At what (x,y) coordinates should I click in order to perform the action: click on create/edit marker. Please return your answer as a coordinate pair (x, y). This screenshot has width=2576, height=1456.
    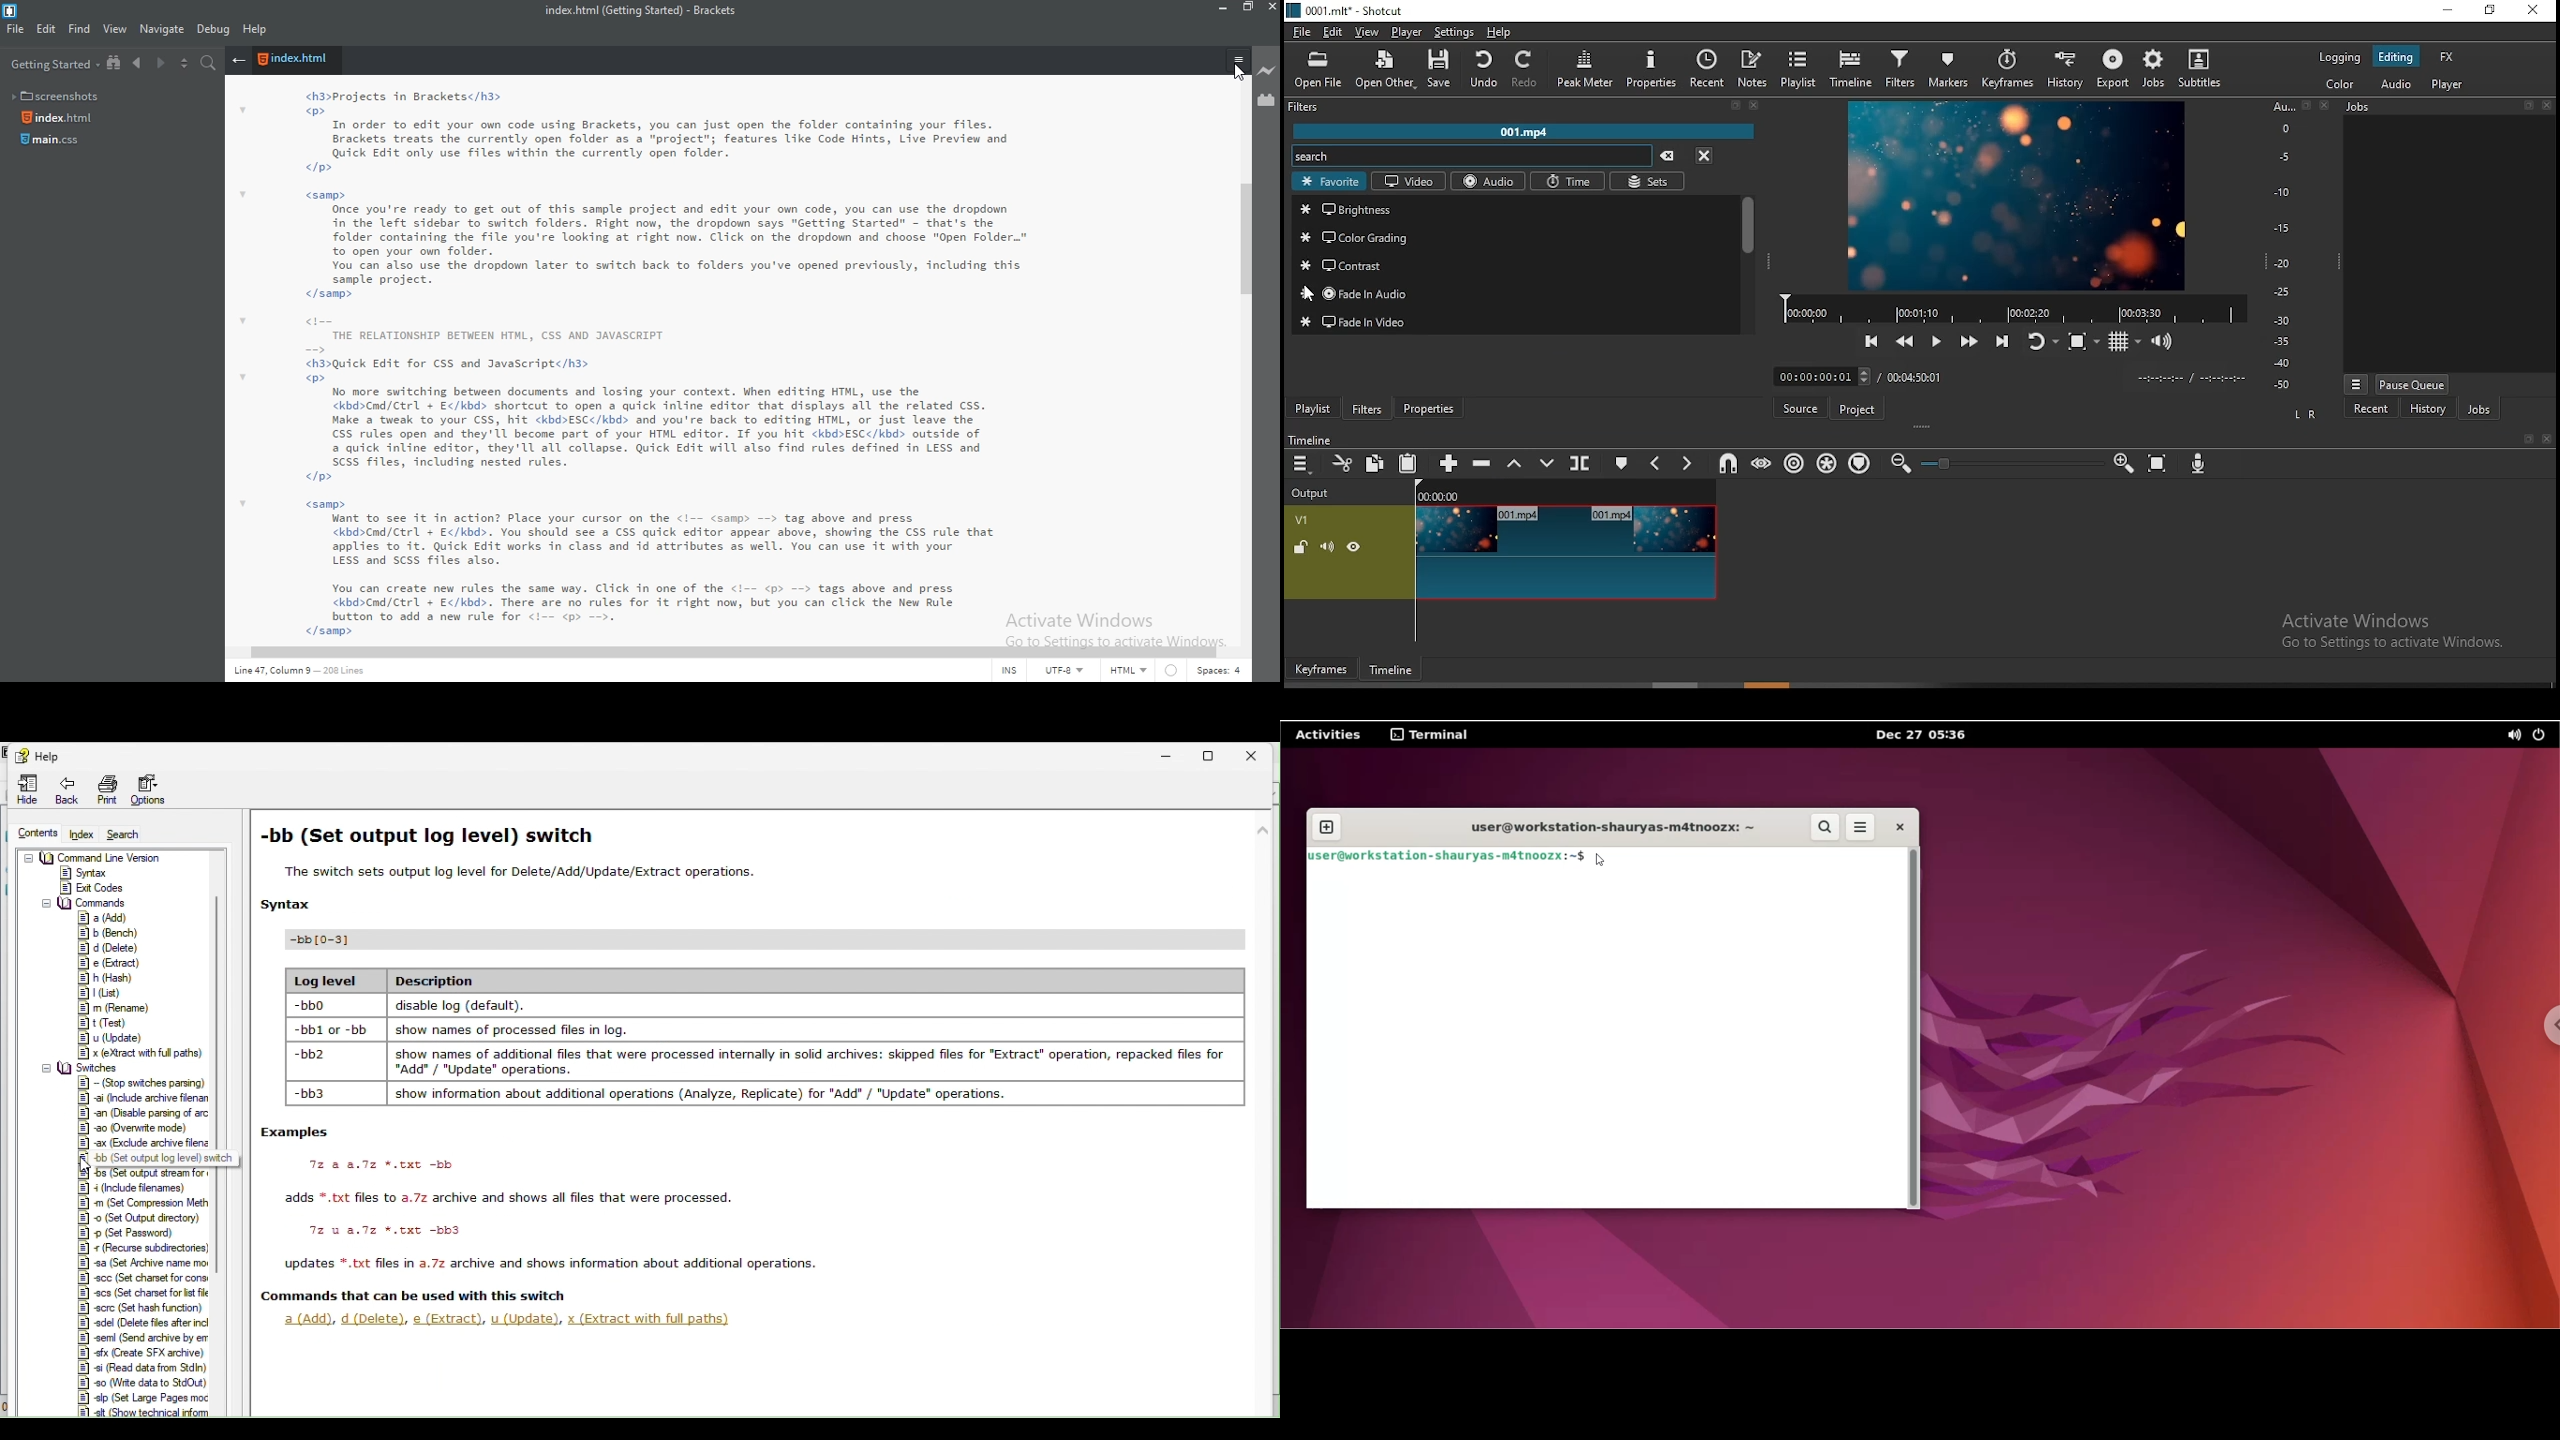
    Looking at the image, I should click on (1624, 463).